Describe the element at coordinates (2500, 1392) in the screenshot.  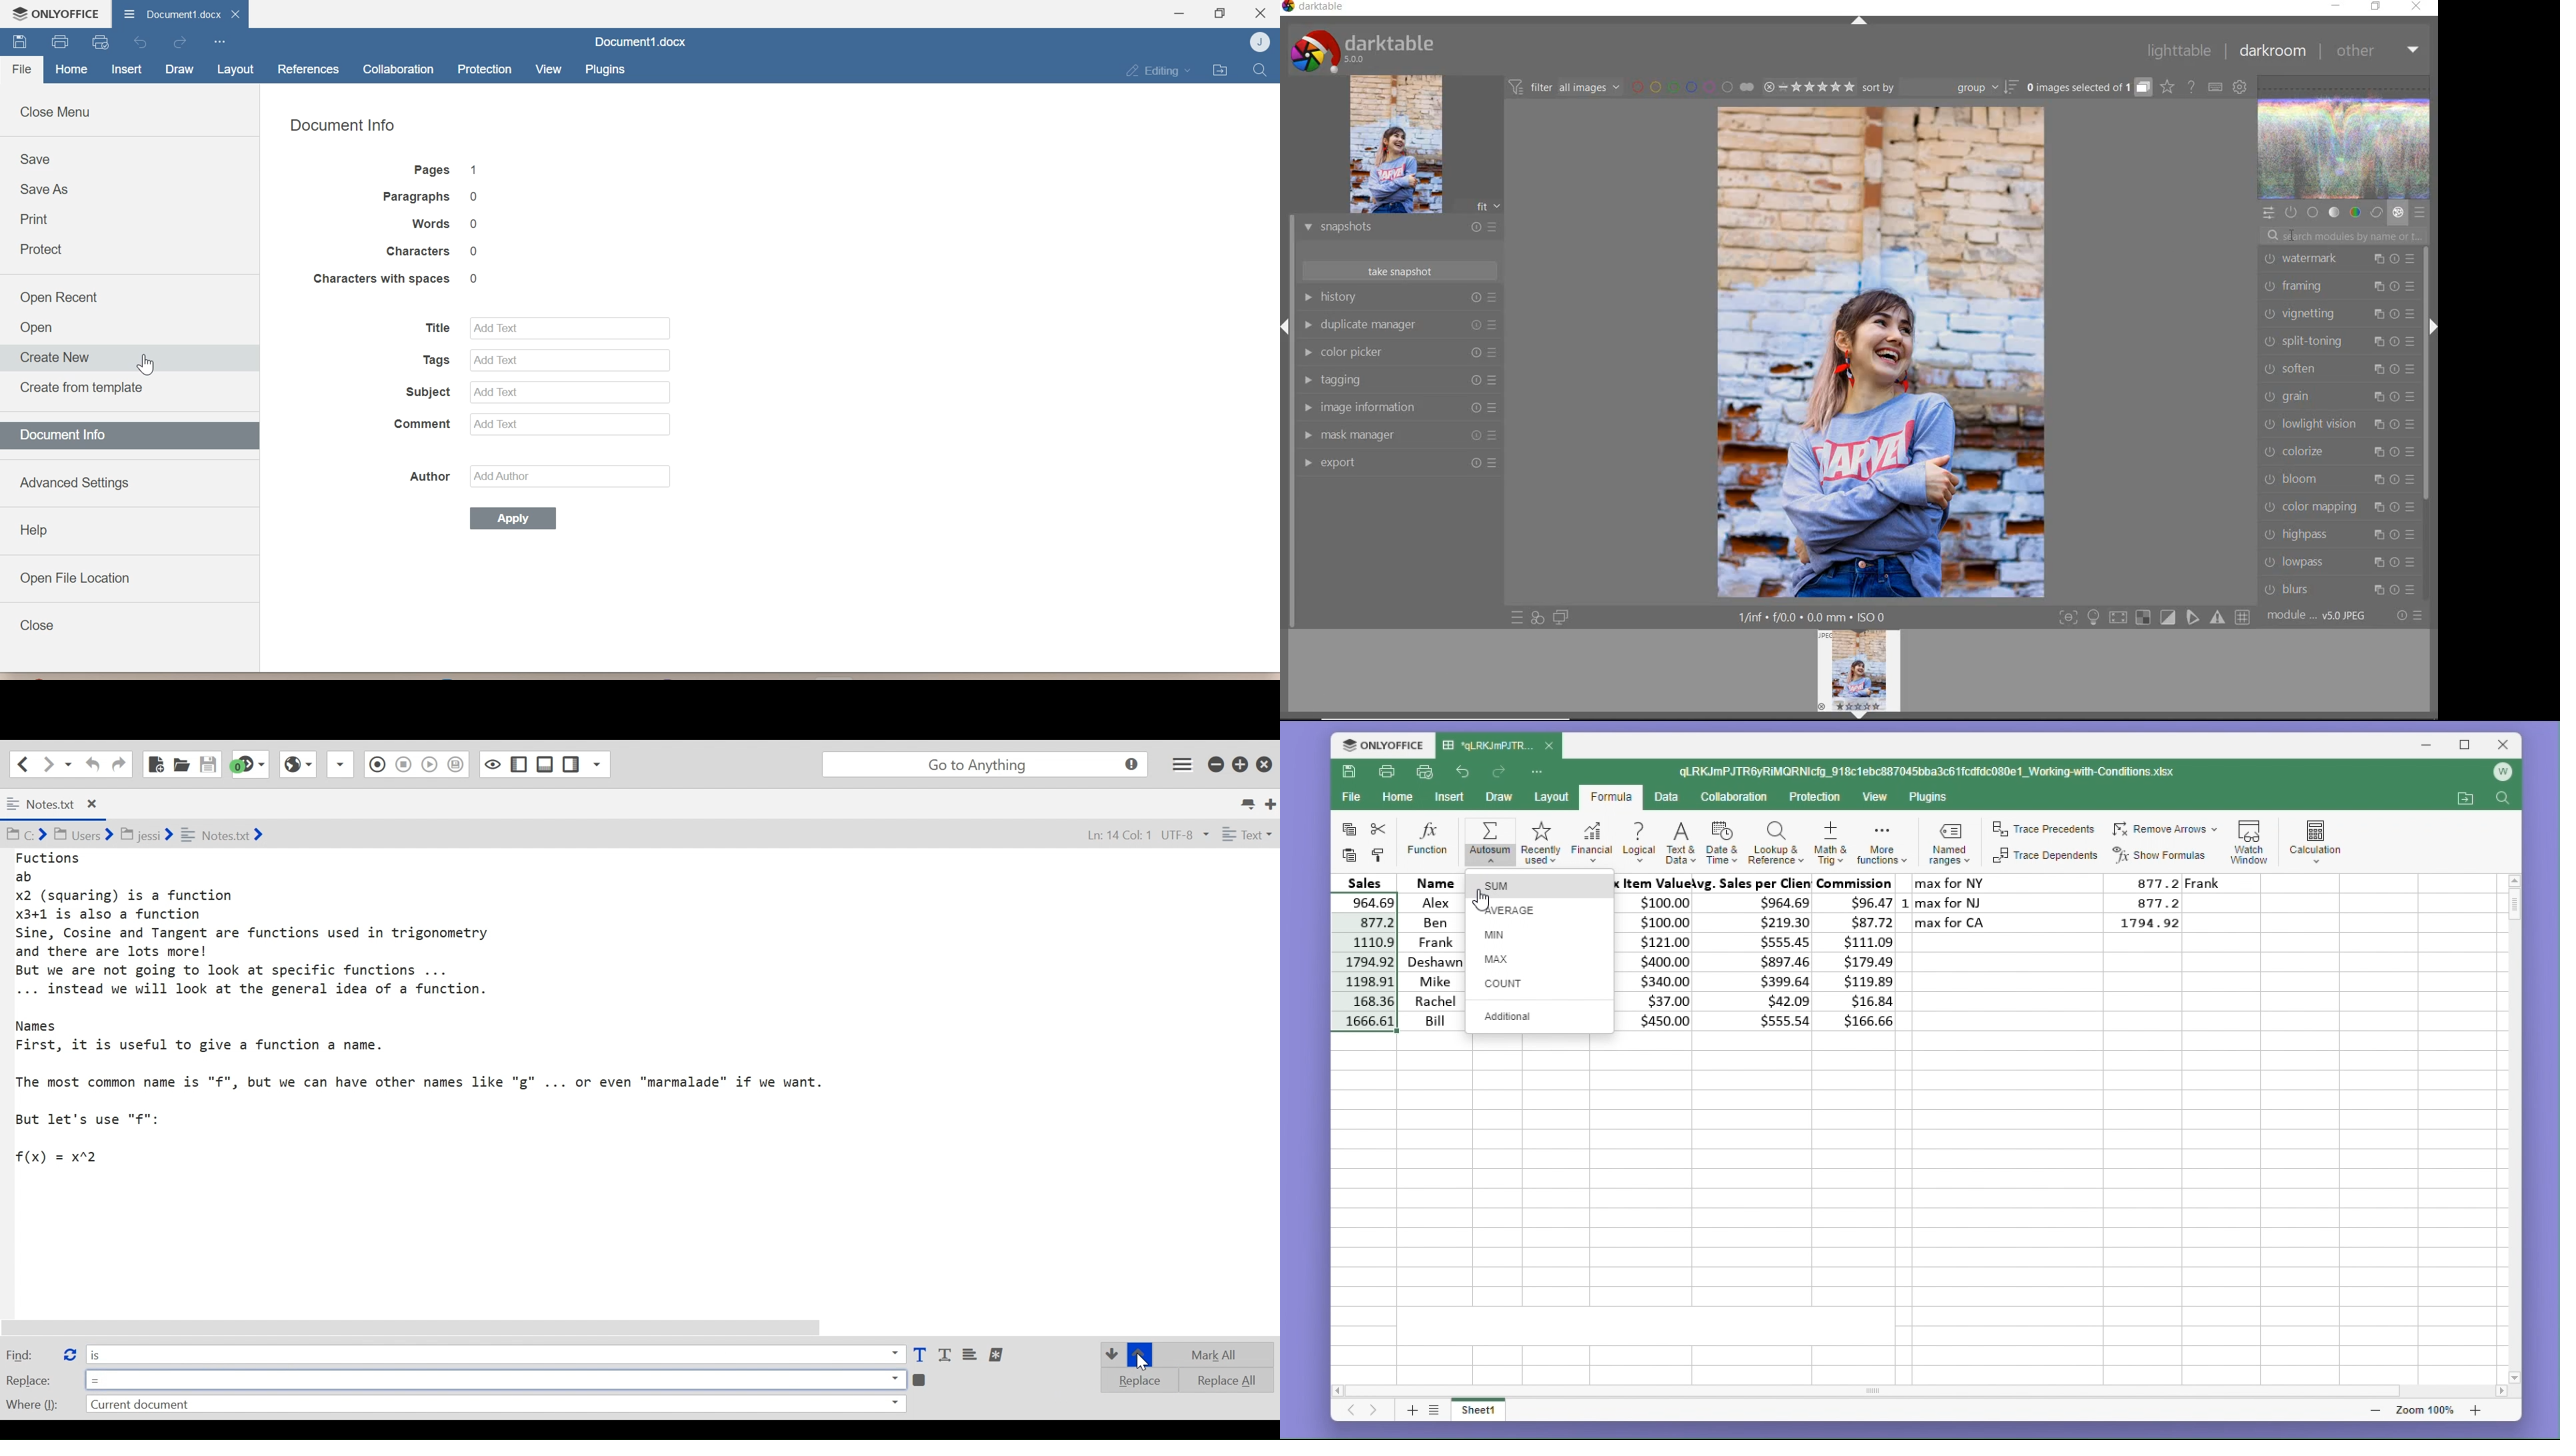
I see `scroll right` at that location.